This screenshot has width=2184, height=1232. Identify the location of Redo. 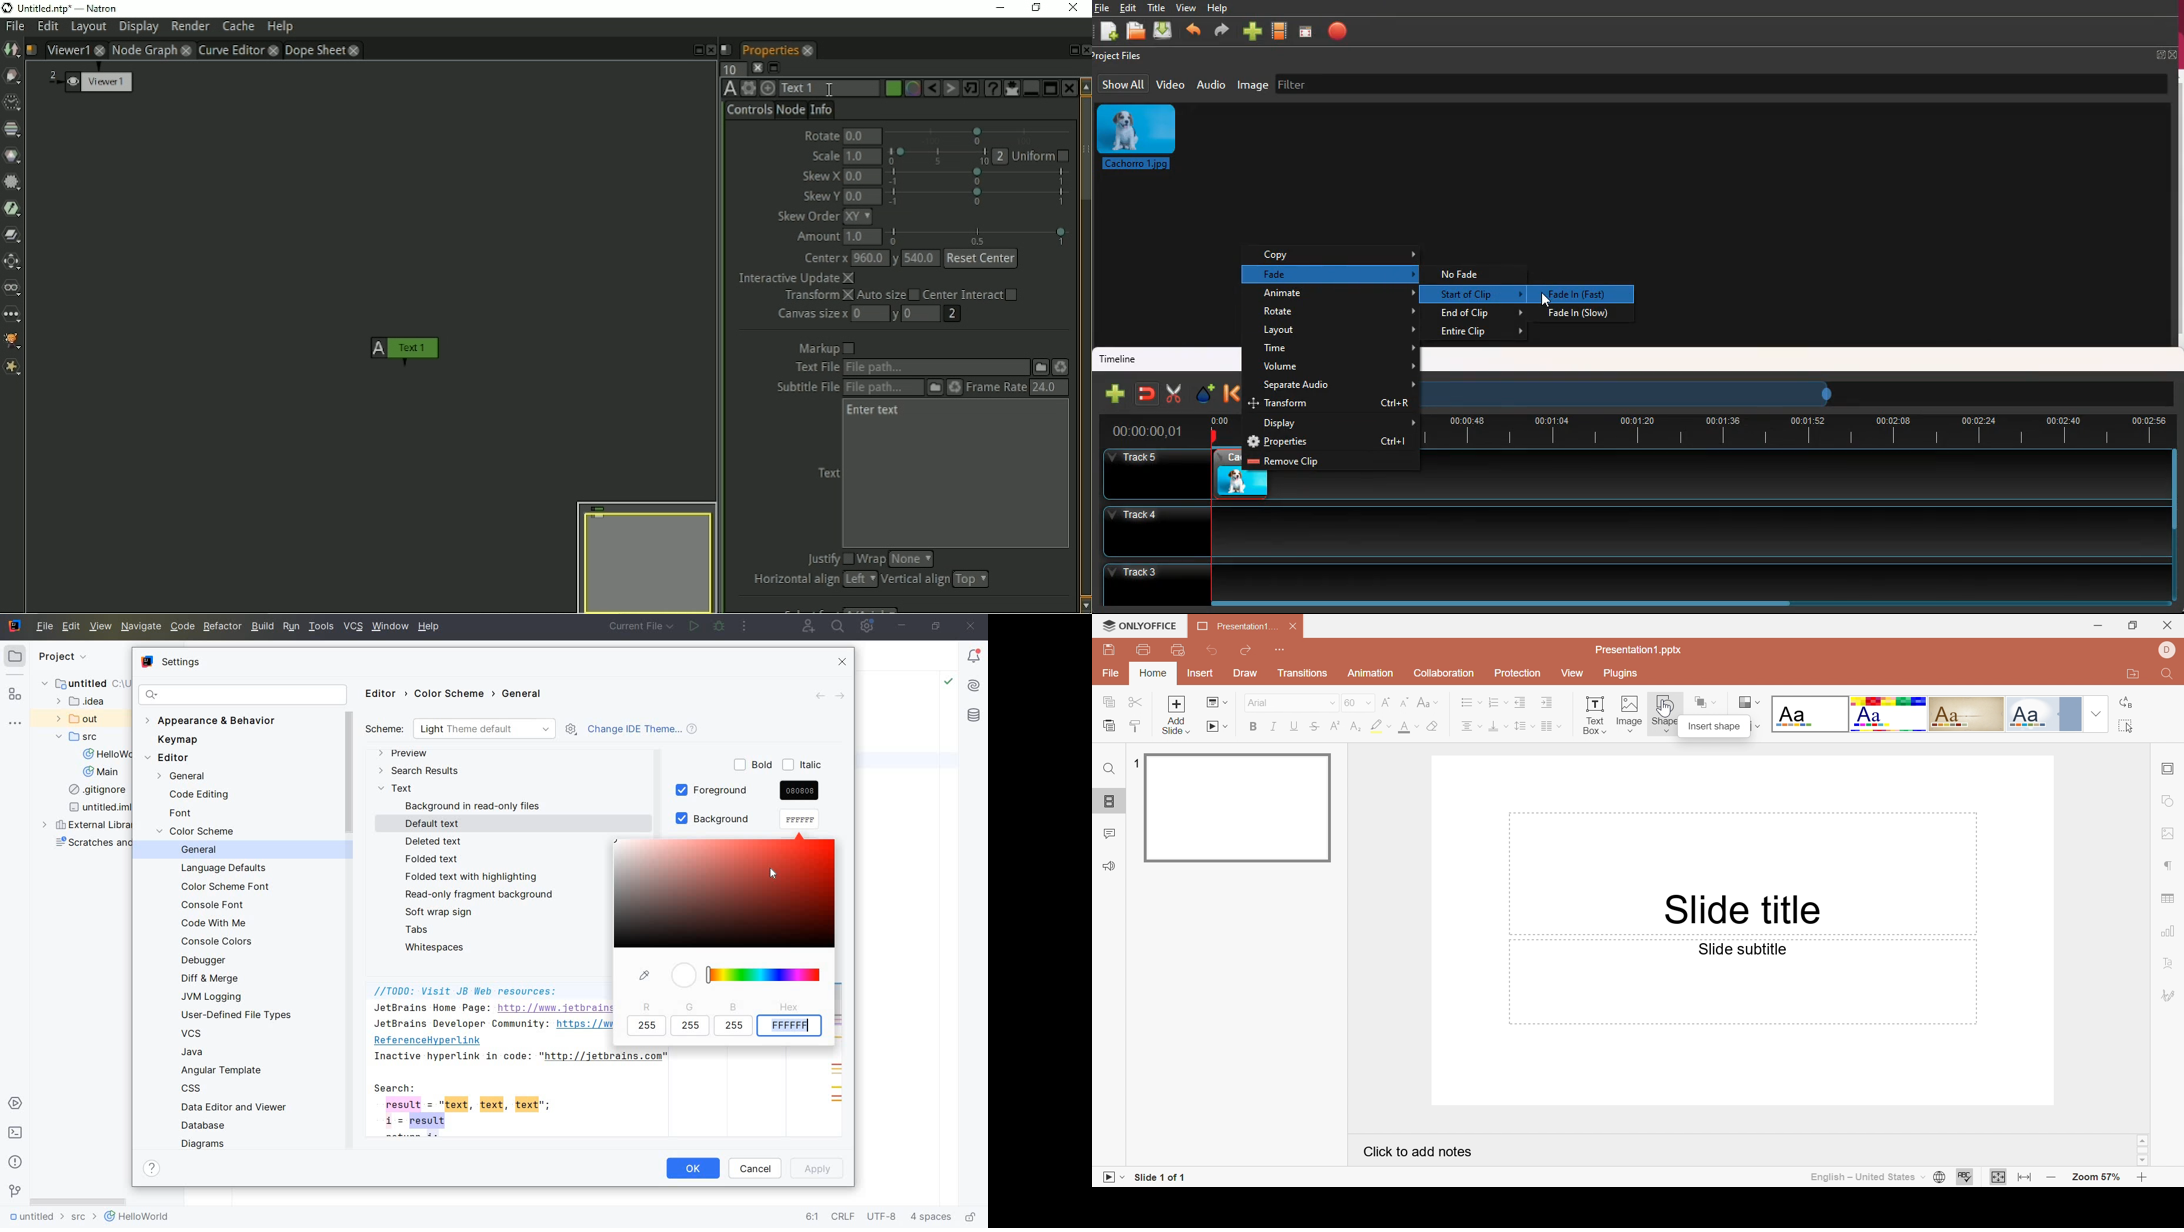
(1244, 651).